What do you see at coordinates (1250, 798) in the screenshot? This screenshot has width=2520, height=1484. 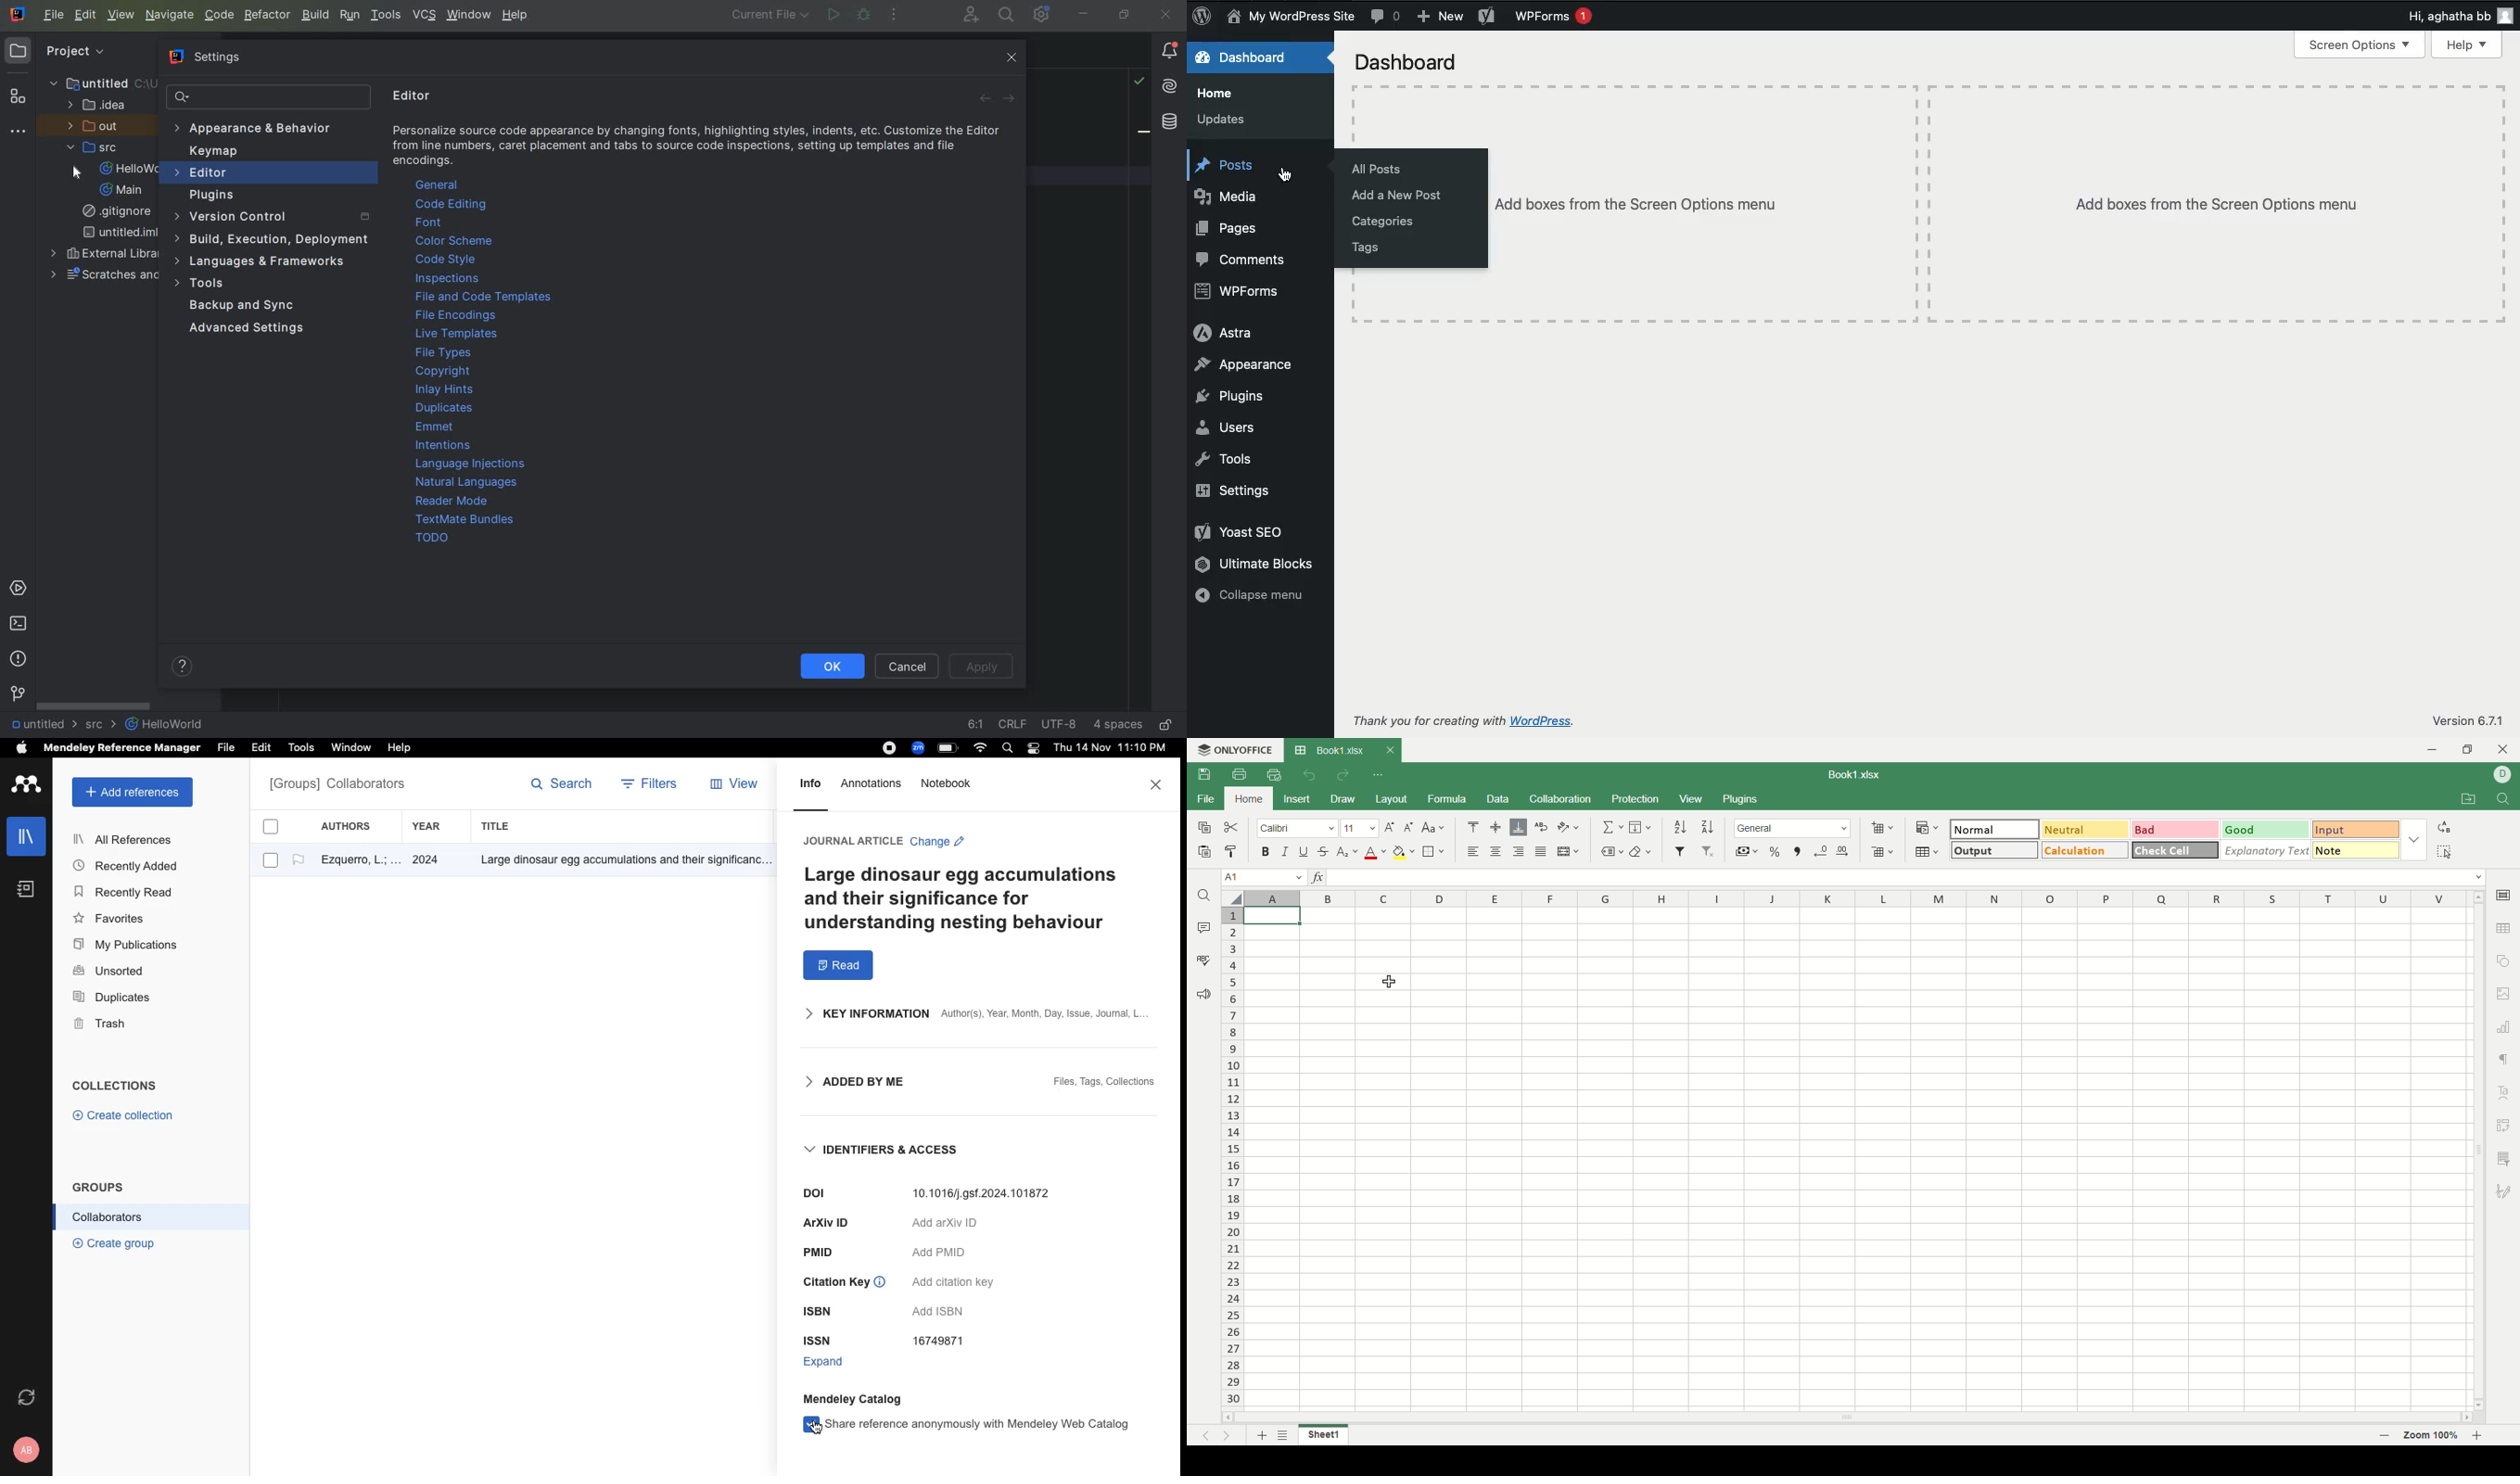 I see `home` at bounding box center [1250, 798].